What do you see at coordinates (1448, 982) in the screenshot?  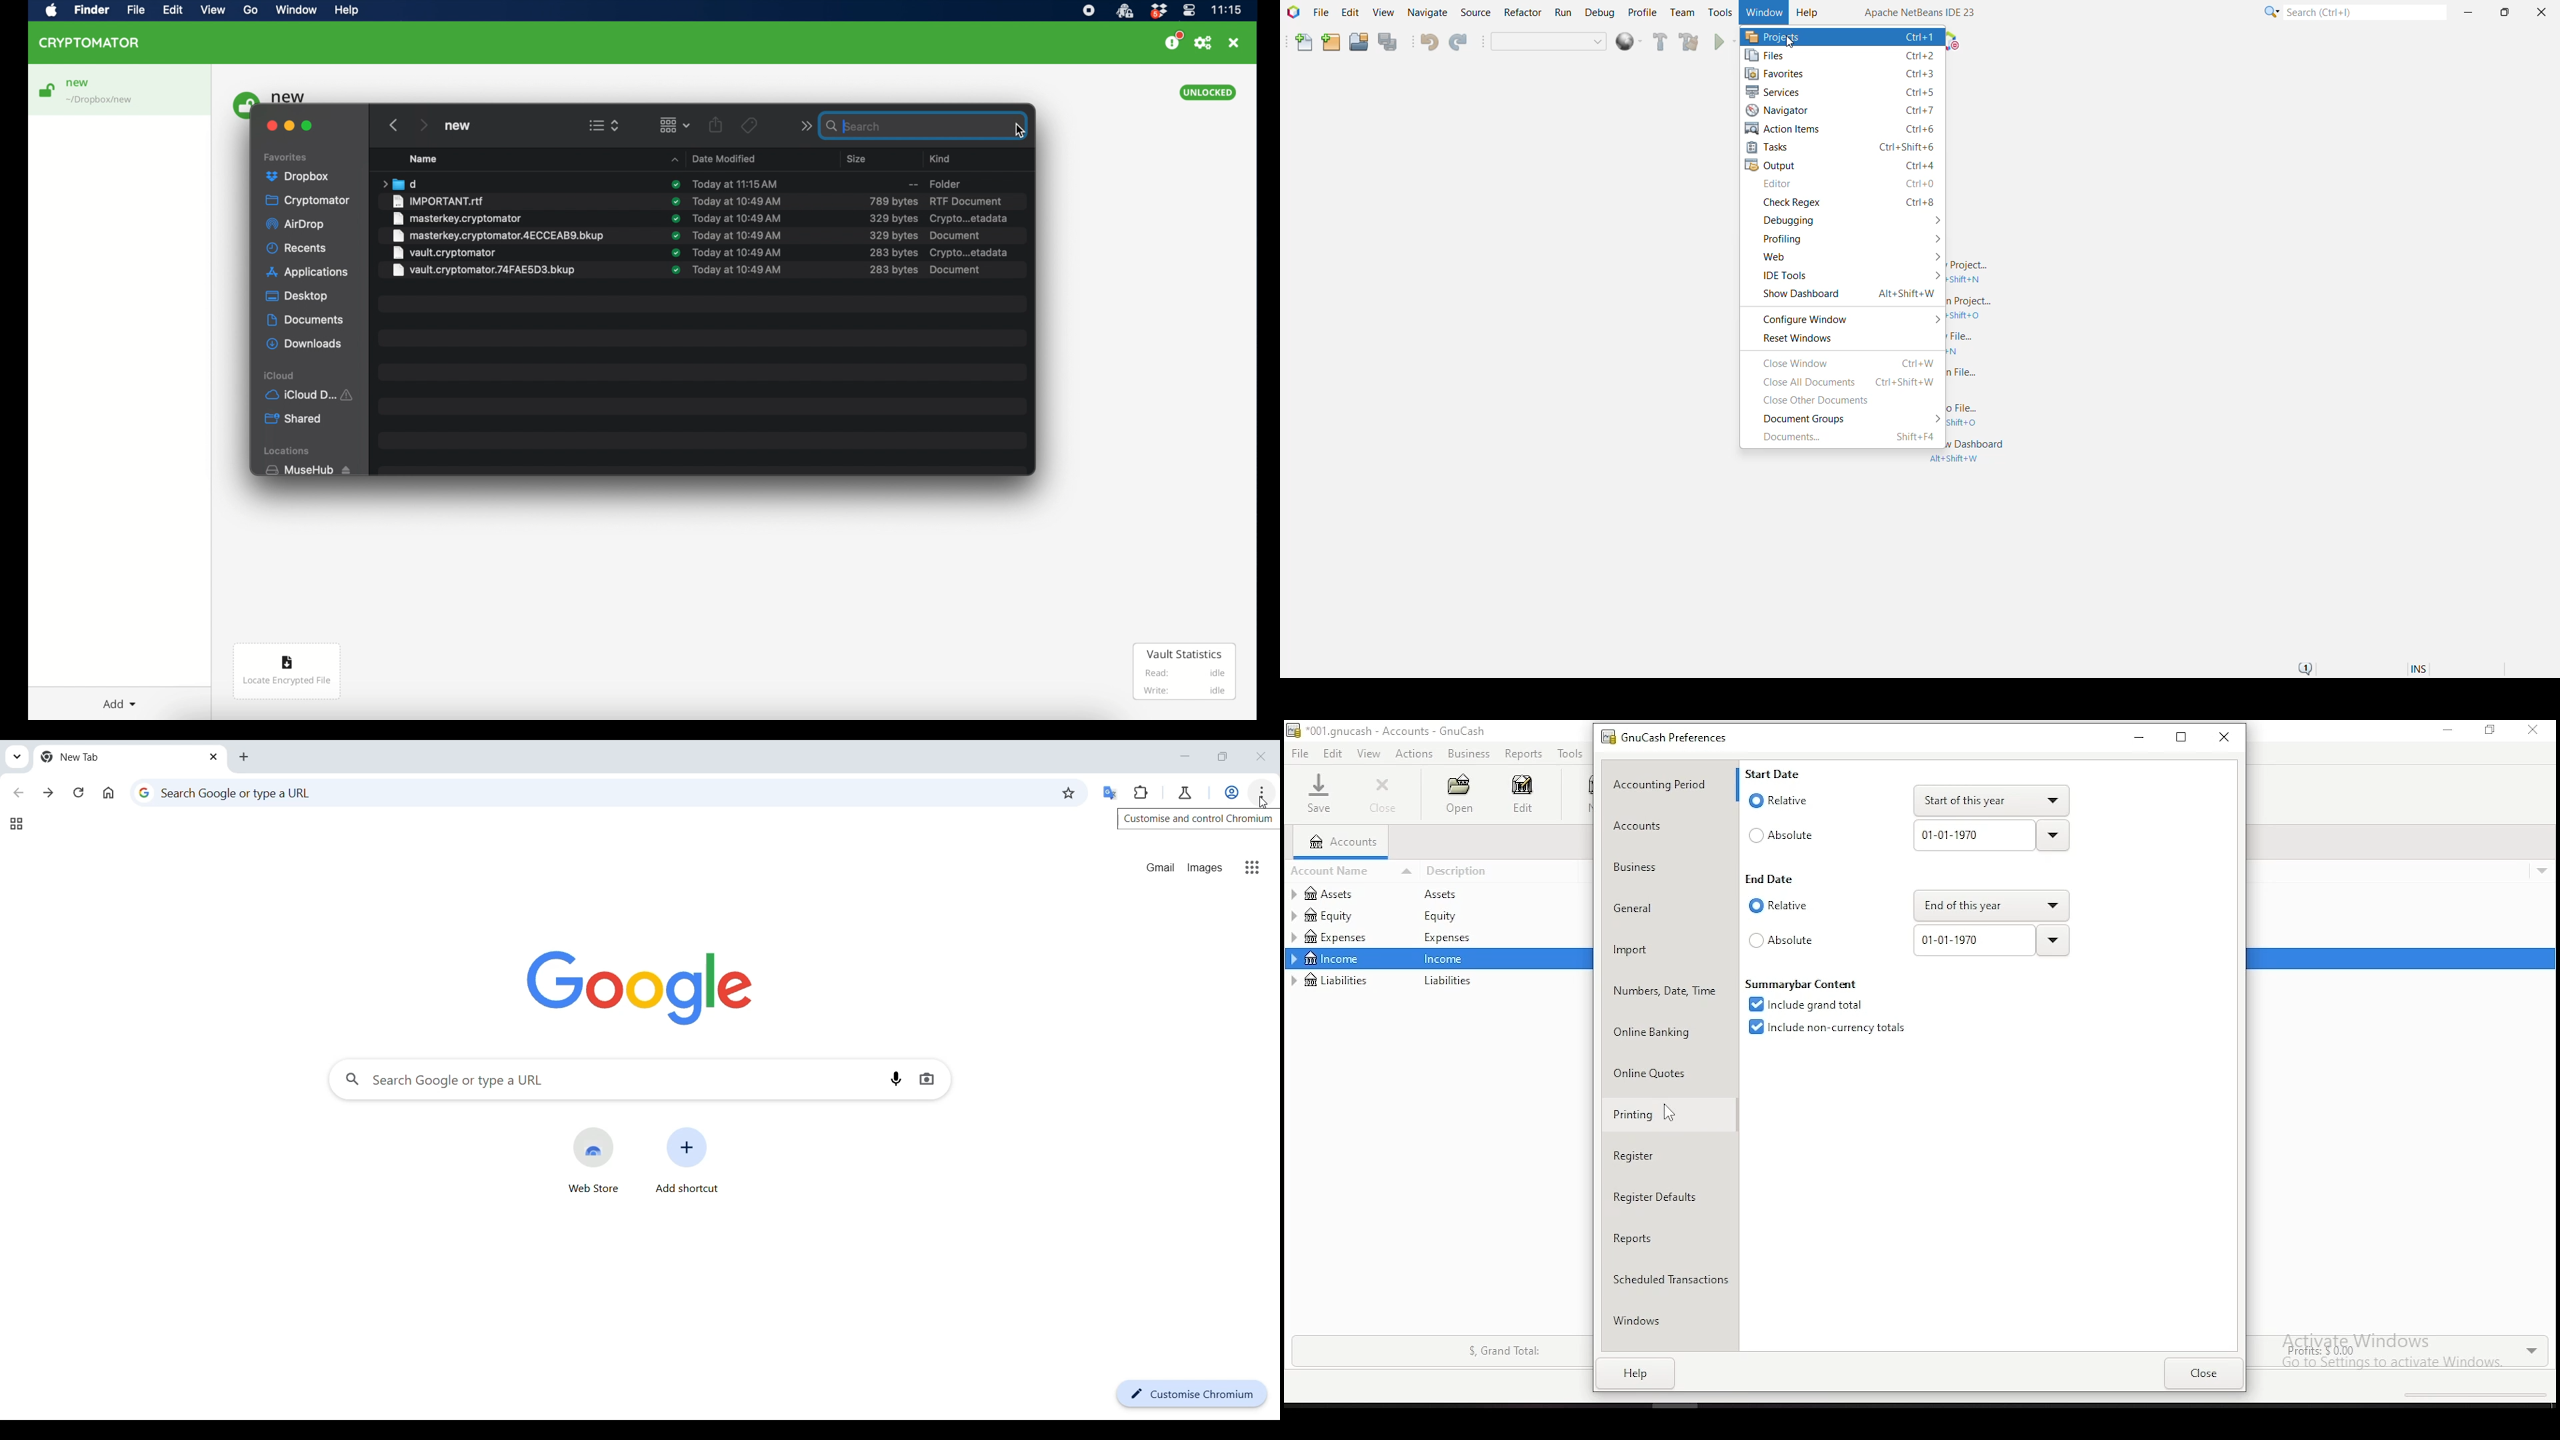 I see `liabilities` at bounding box center [1448, 982].